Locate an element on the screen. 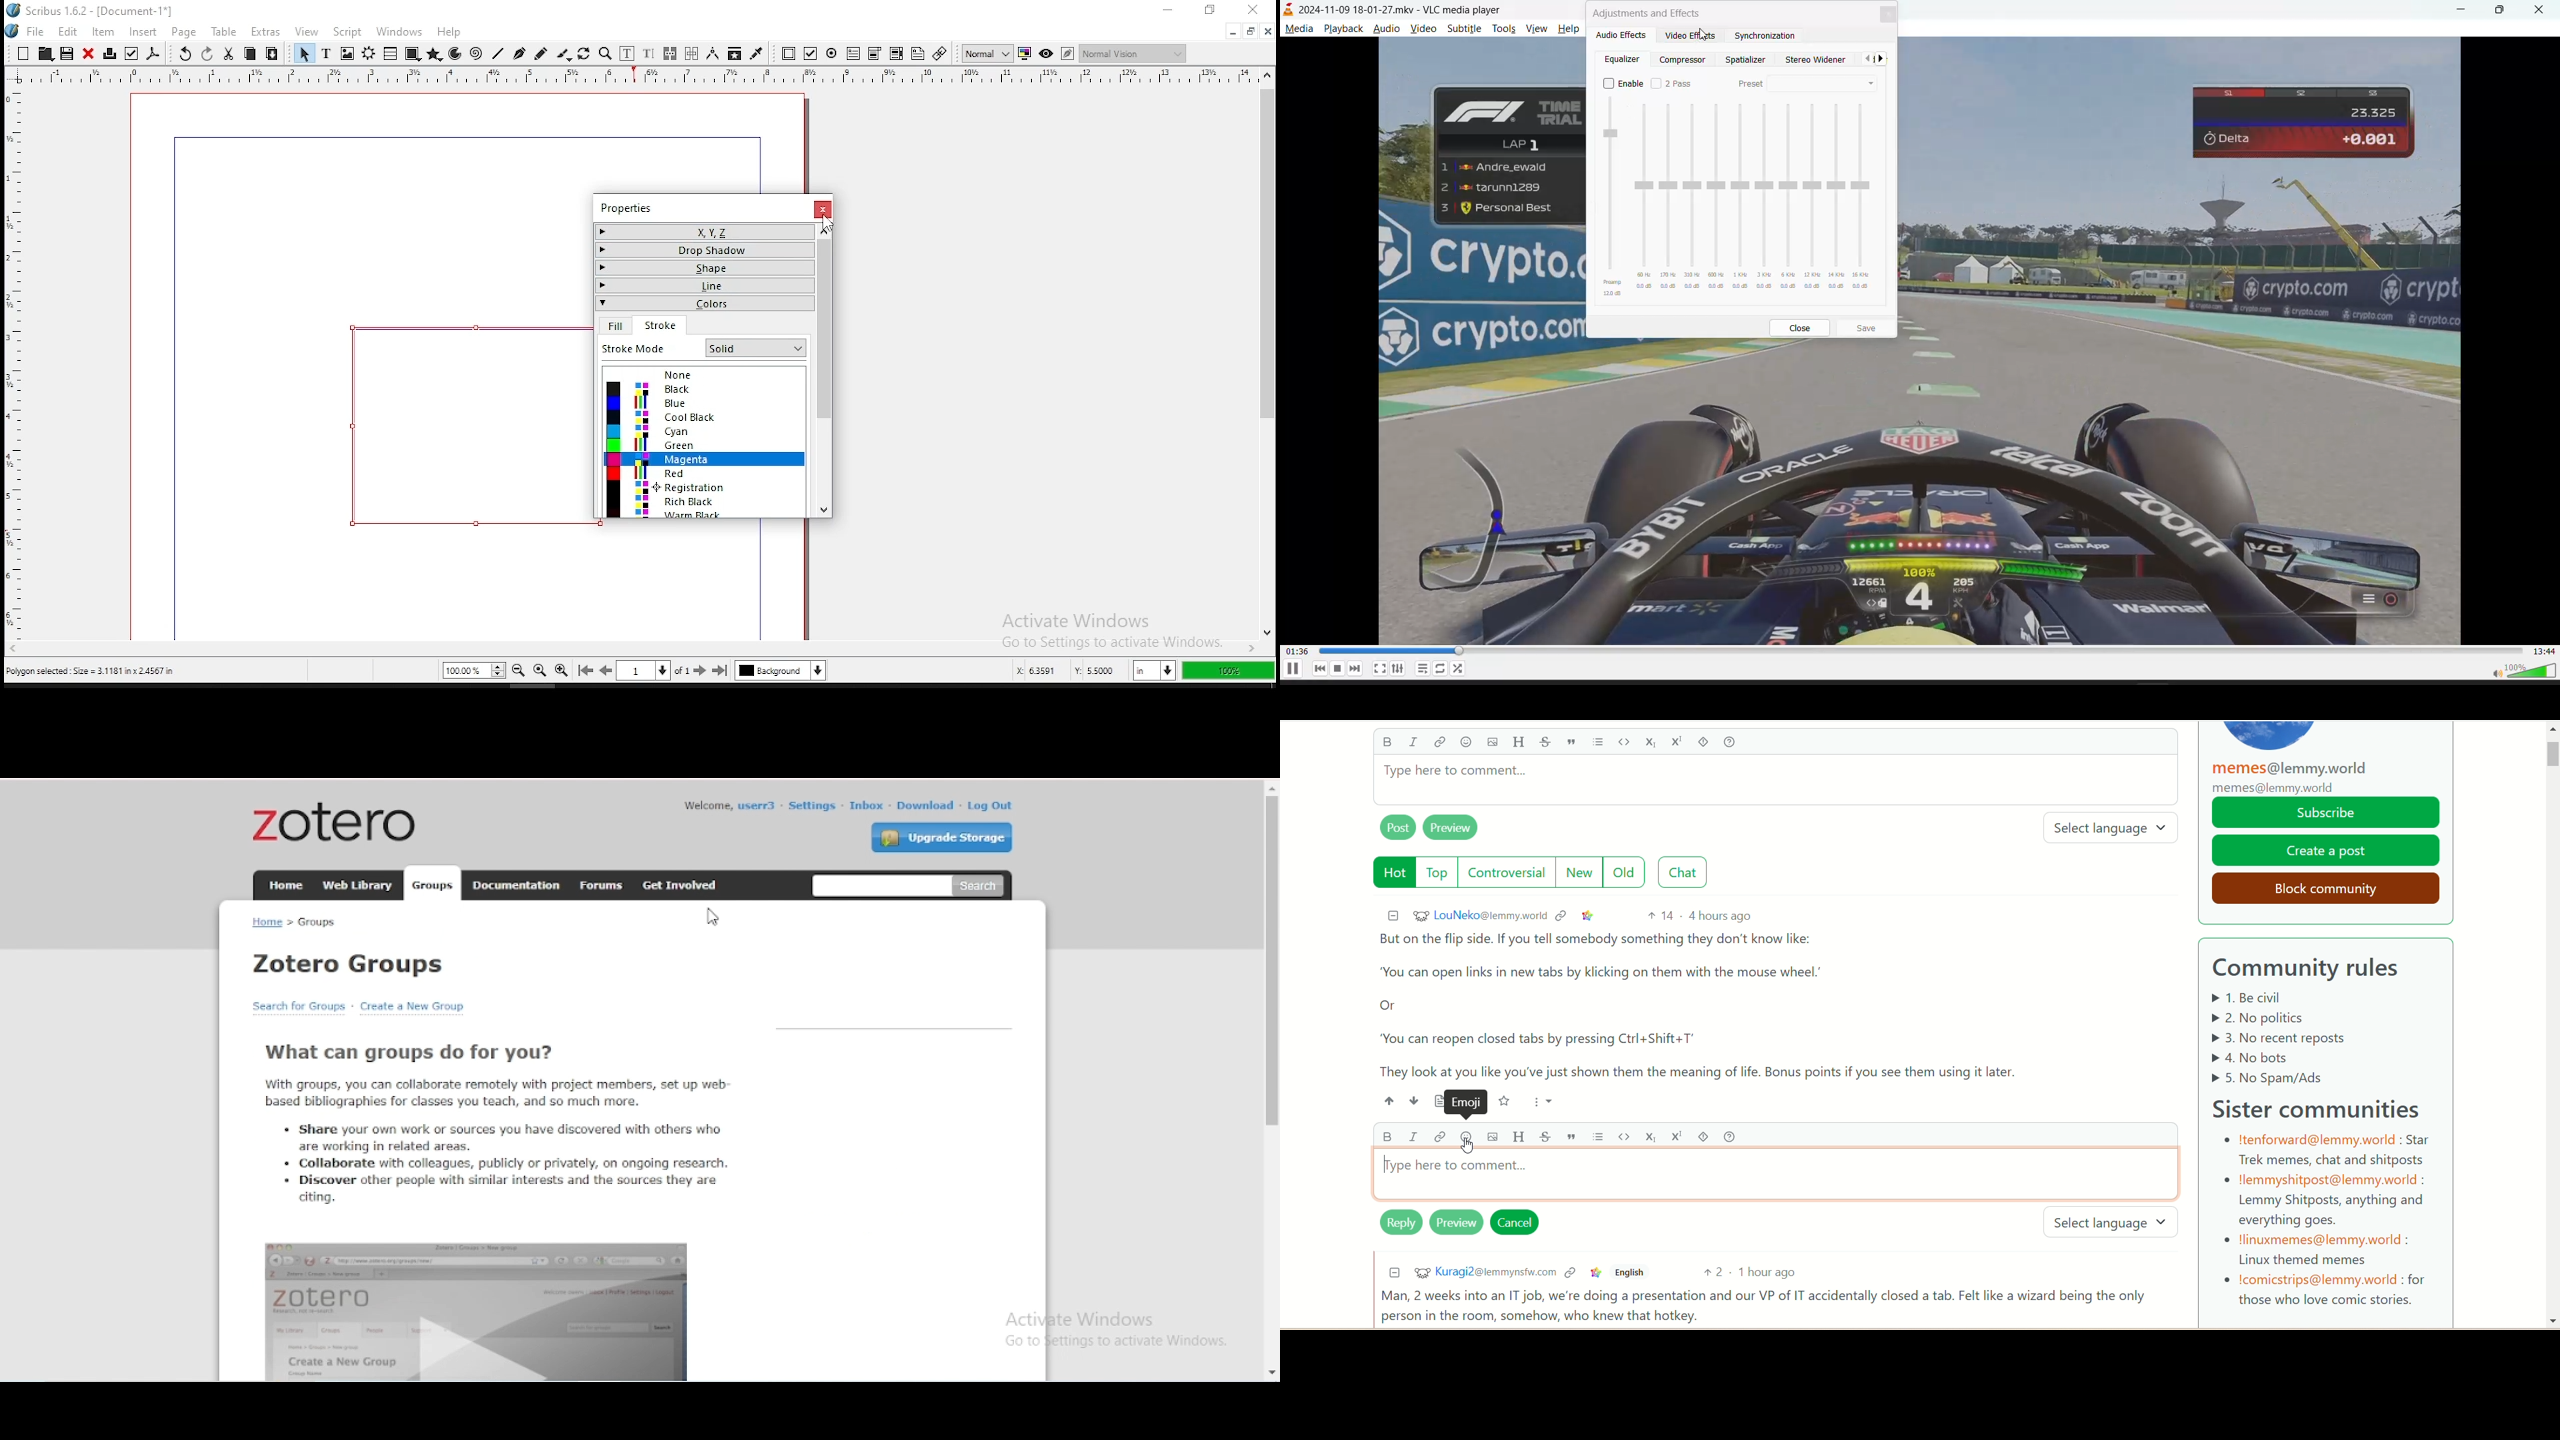  select current page is located at coordinates (643, 669).